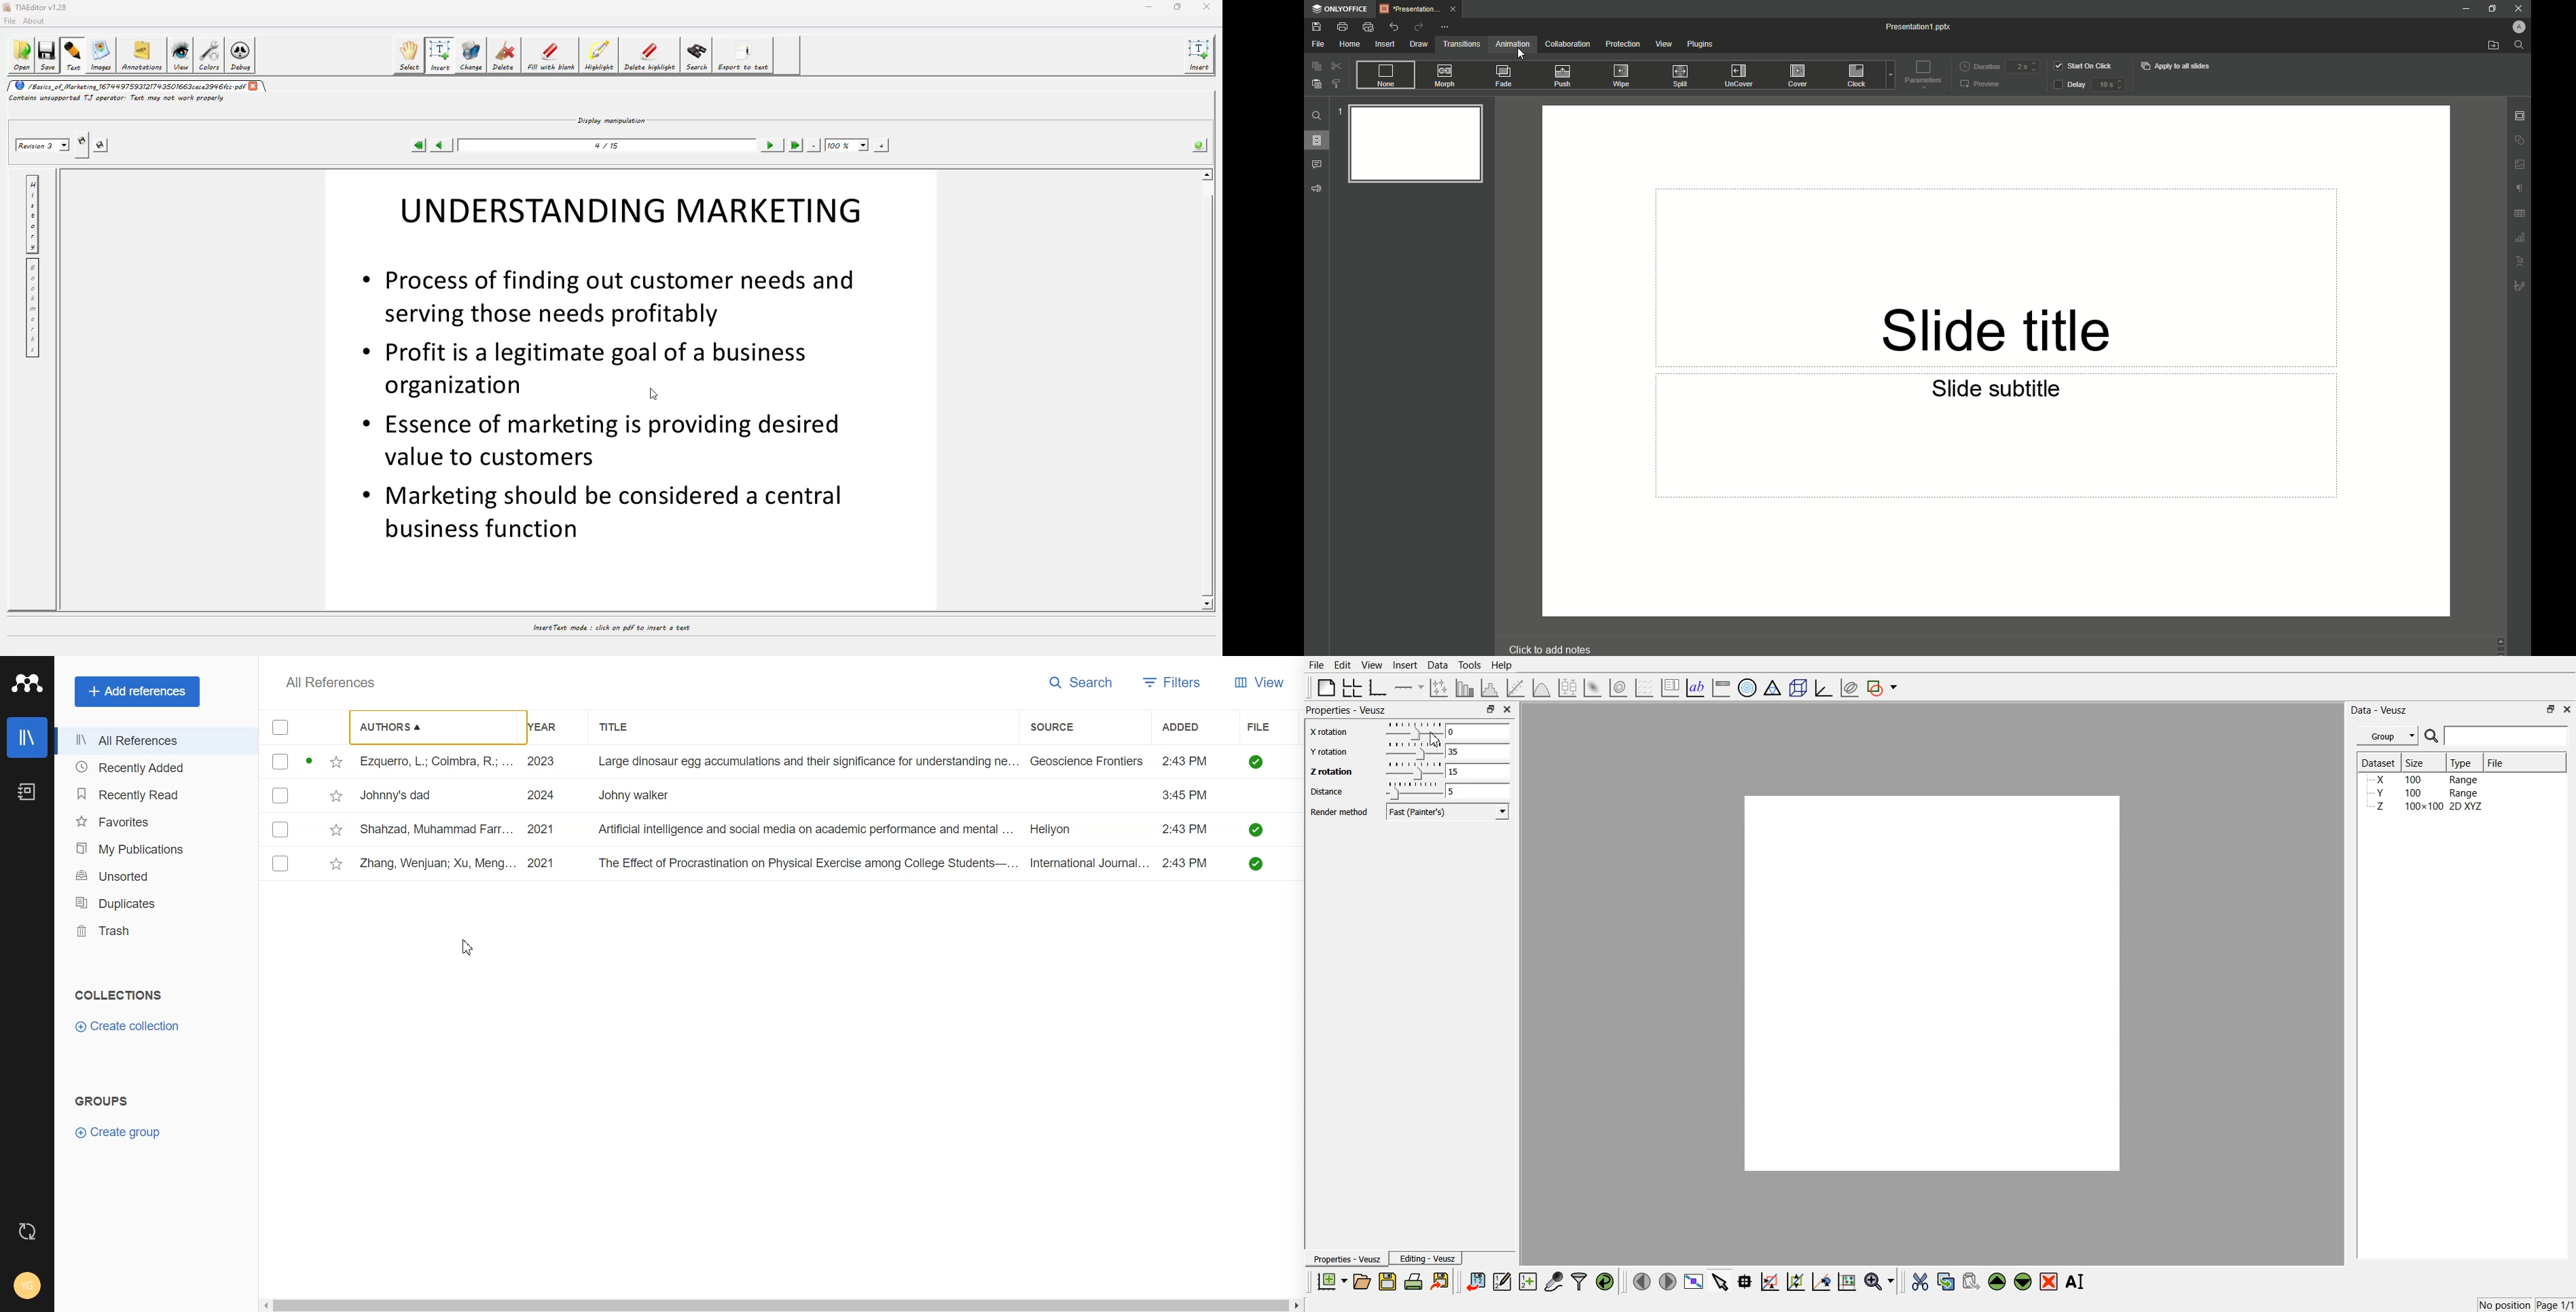 The width and height of the screenshot is (2576, 1316). What do you see at coordinates (1062, 831) in the screenshot?
I see `Heiyon` at bounding box center [1062, 831].